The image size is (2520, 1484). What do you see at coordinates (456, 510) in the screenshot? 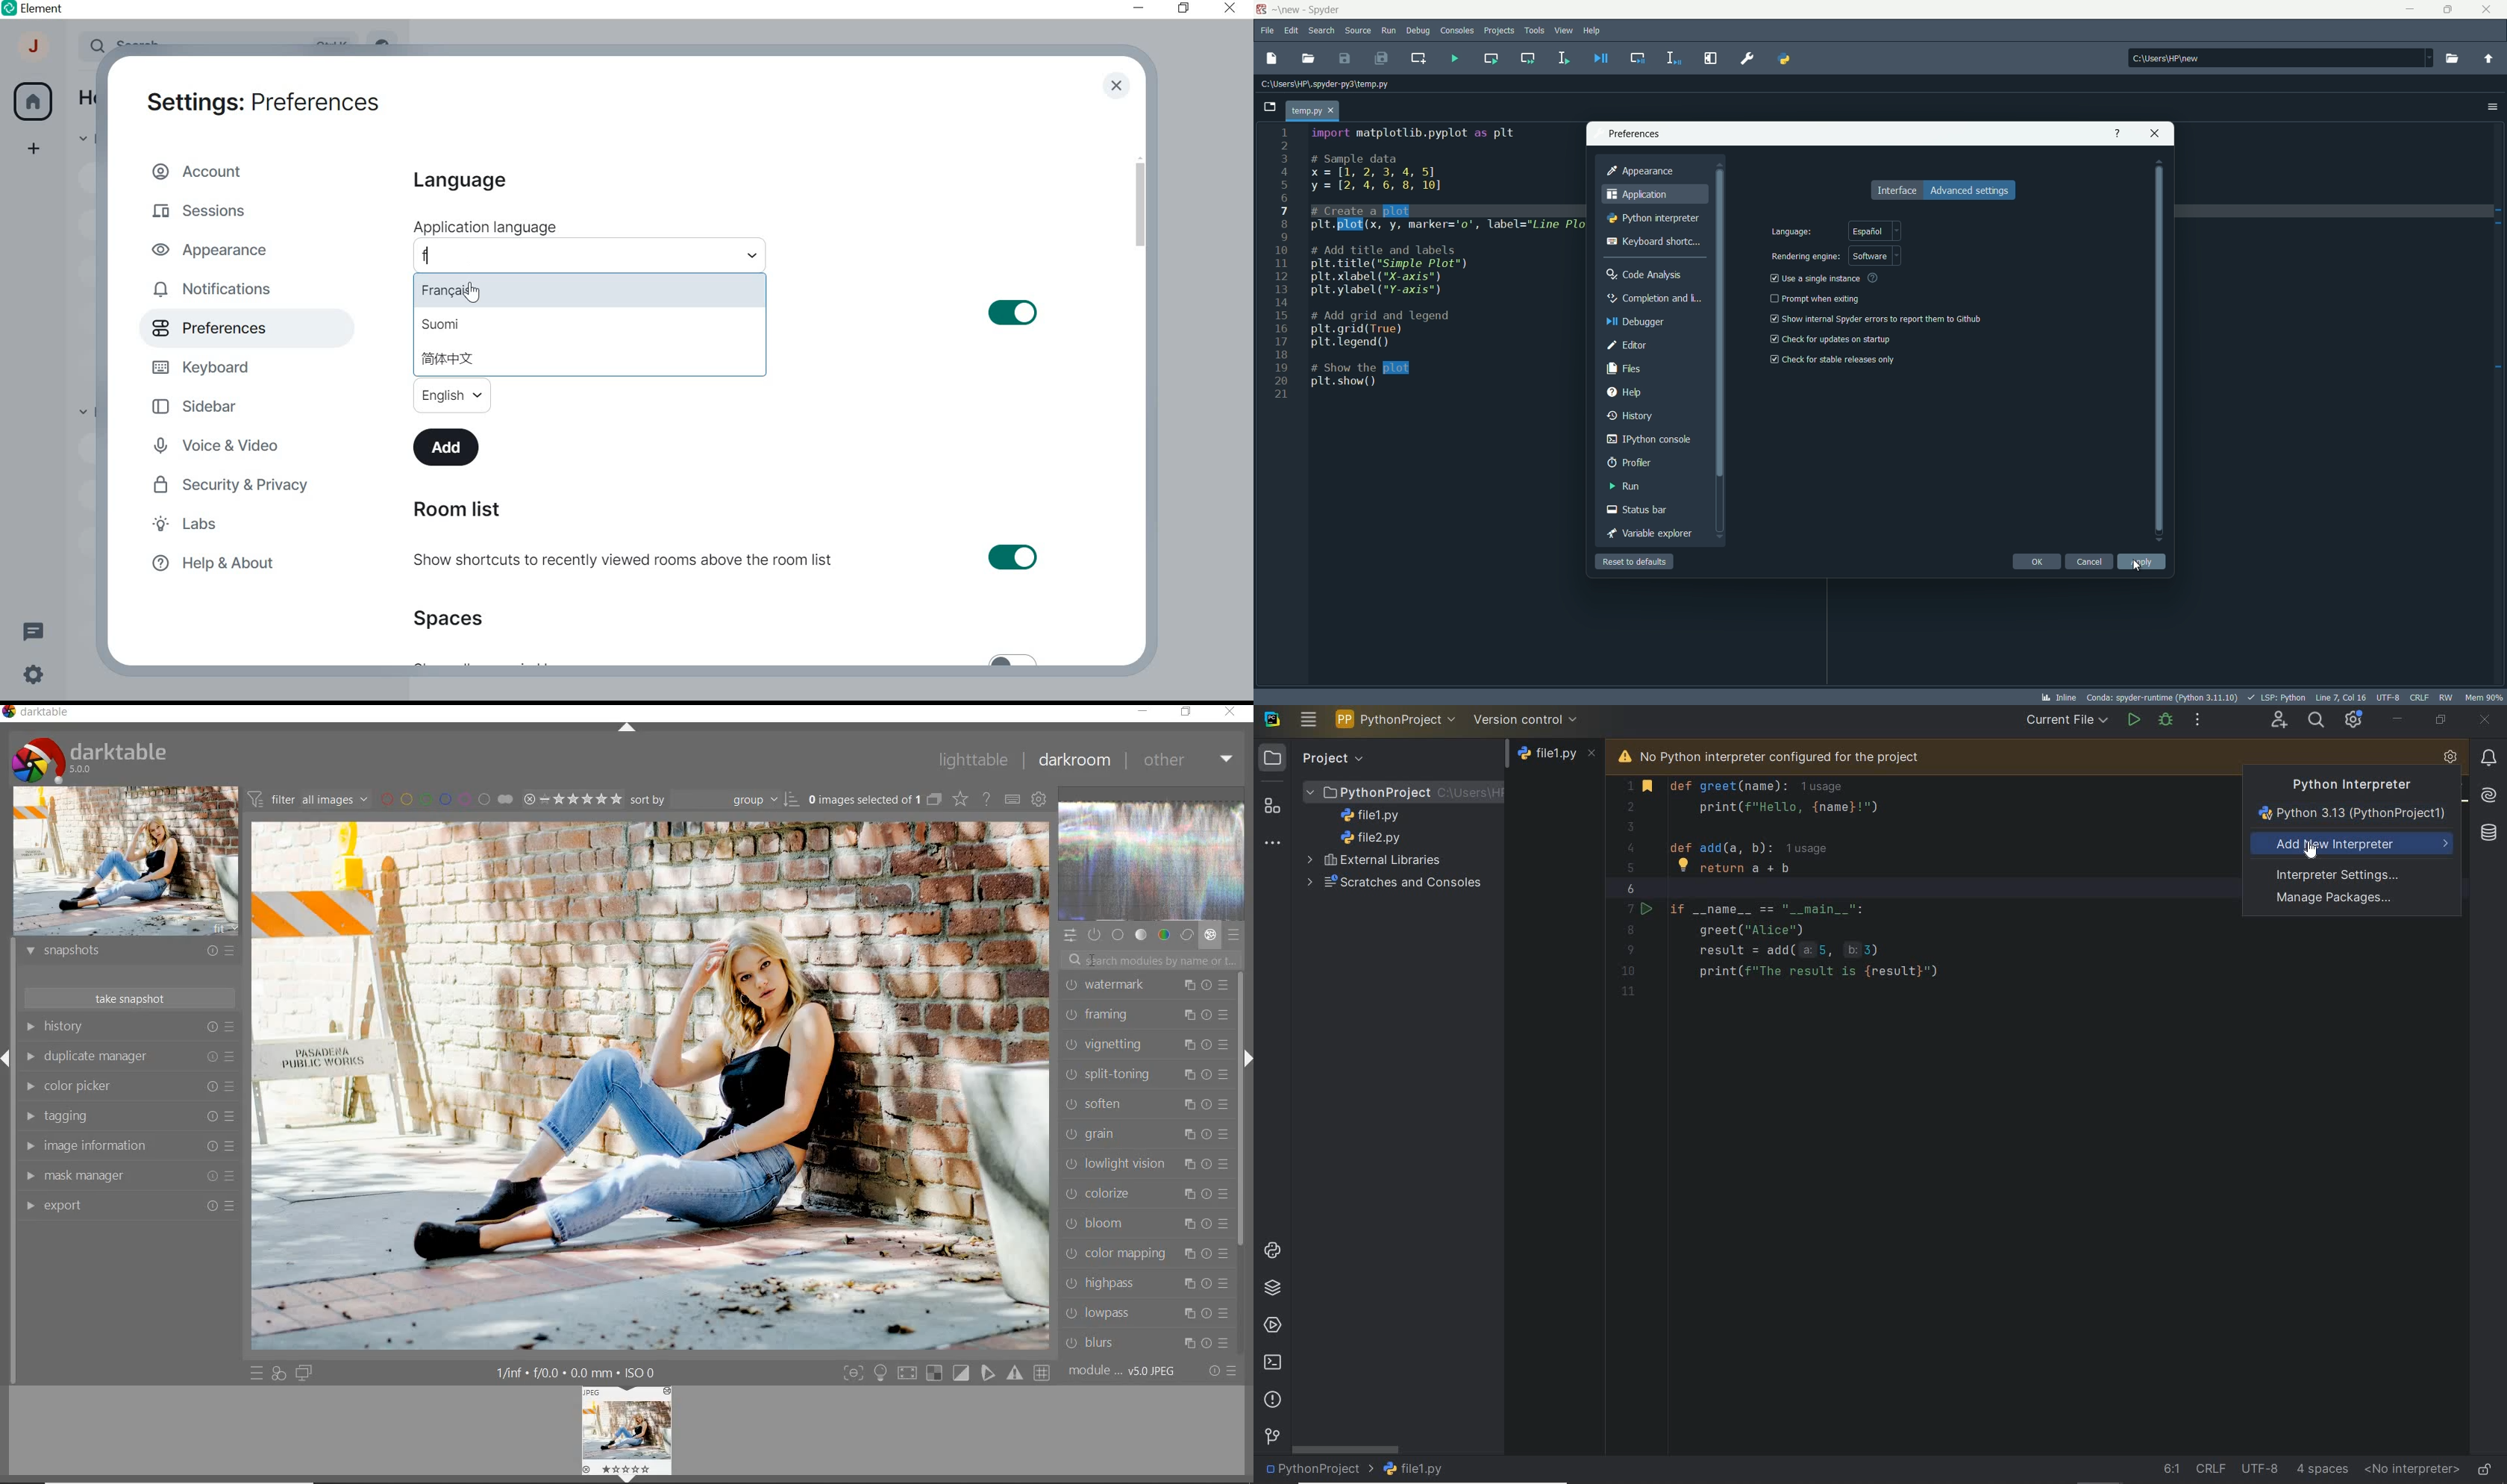
I see `Room List` at bounding box center [456, 510].